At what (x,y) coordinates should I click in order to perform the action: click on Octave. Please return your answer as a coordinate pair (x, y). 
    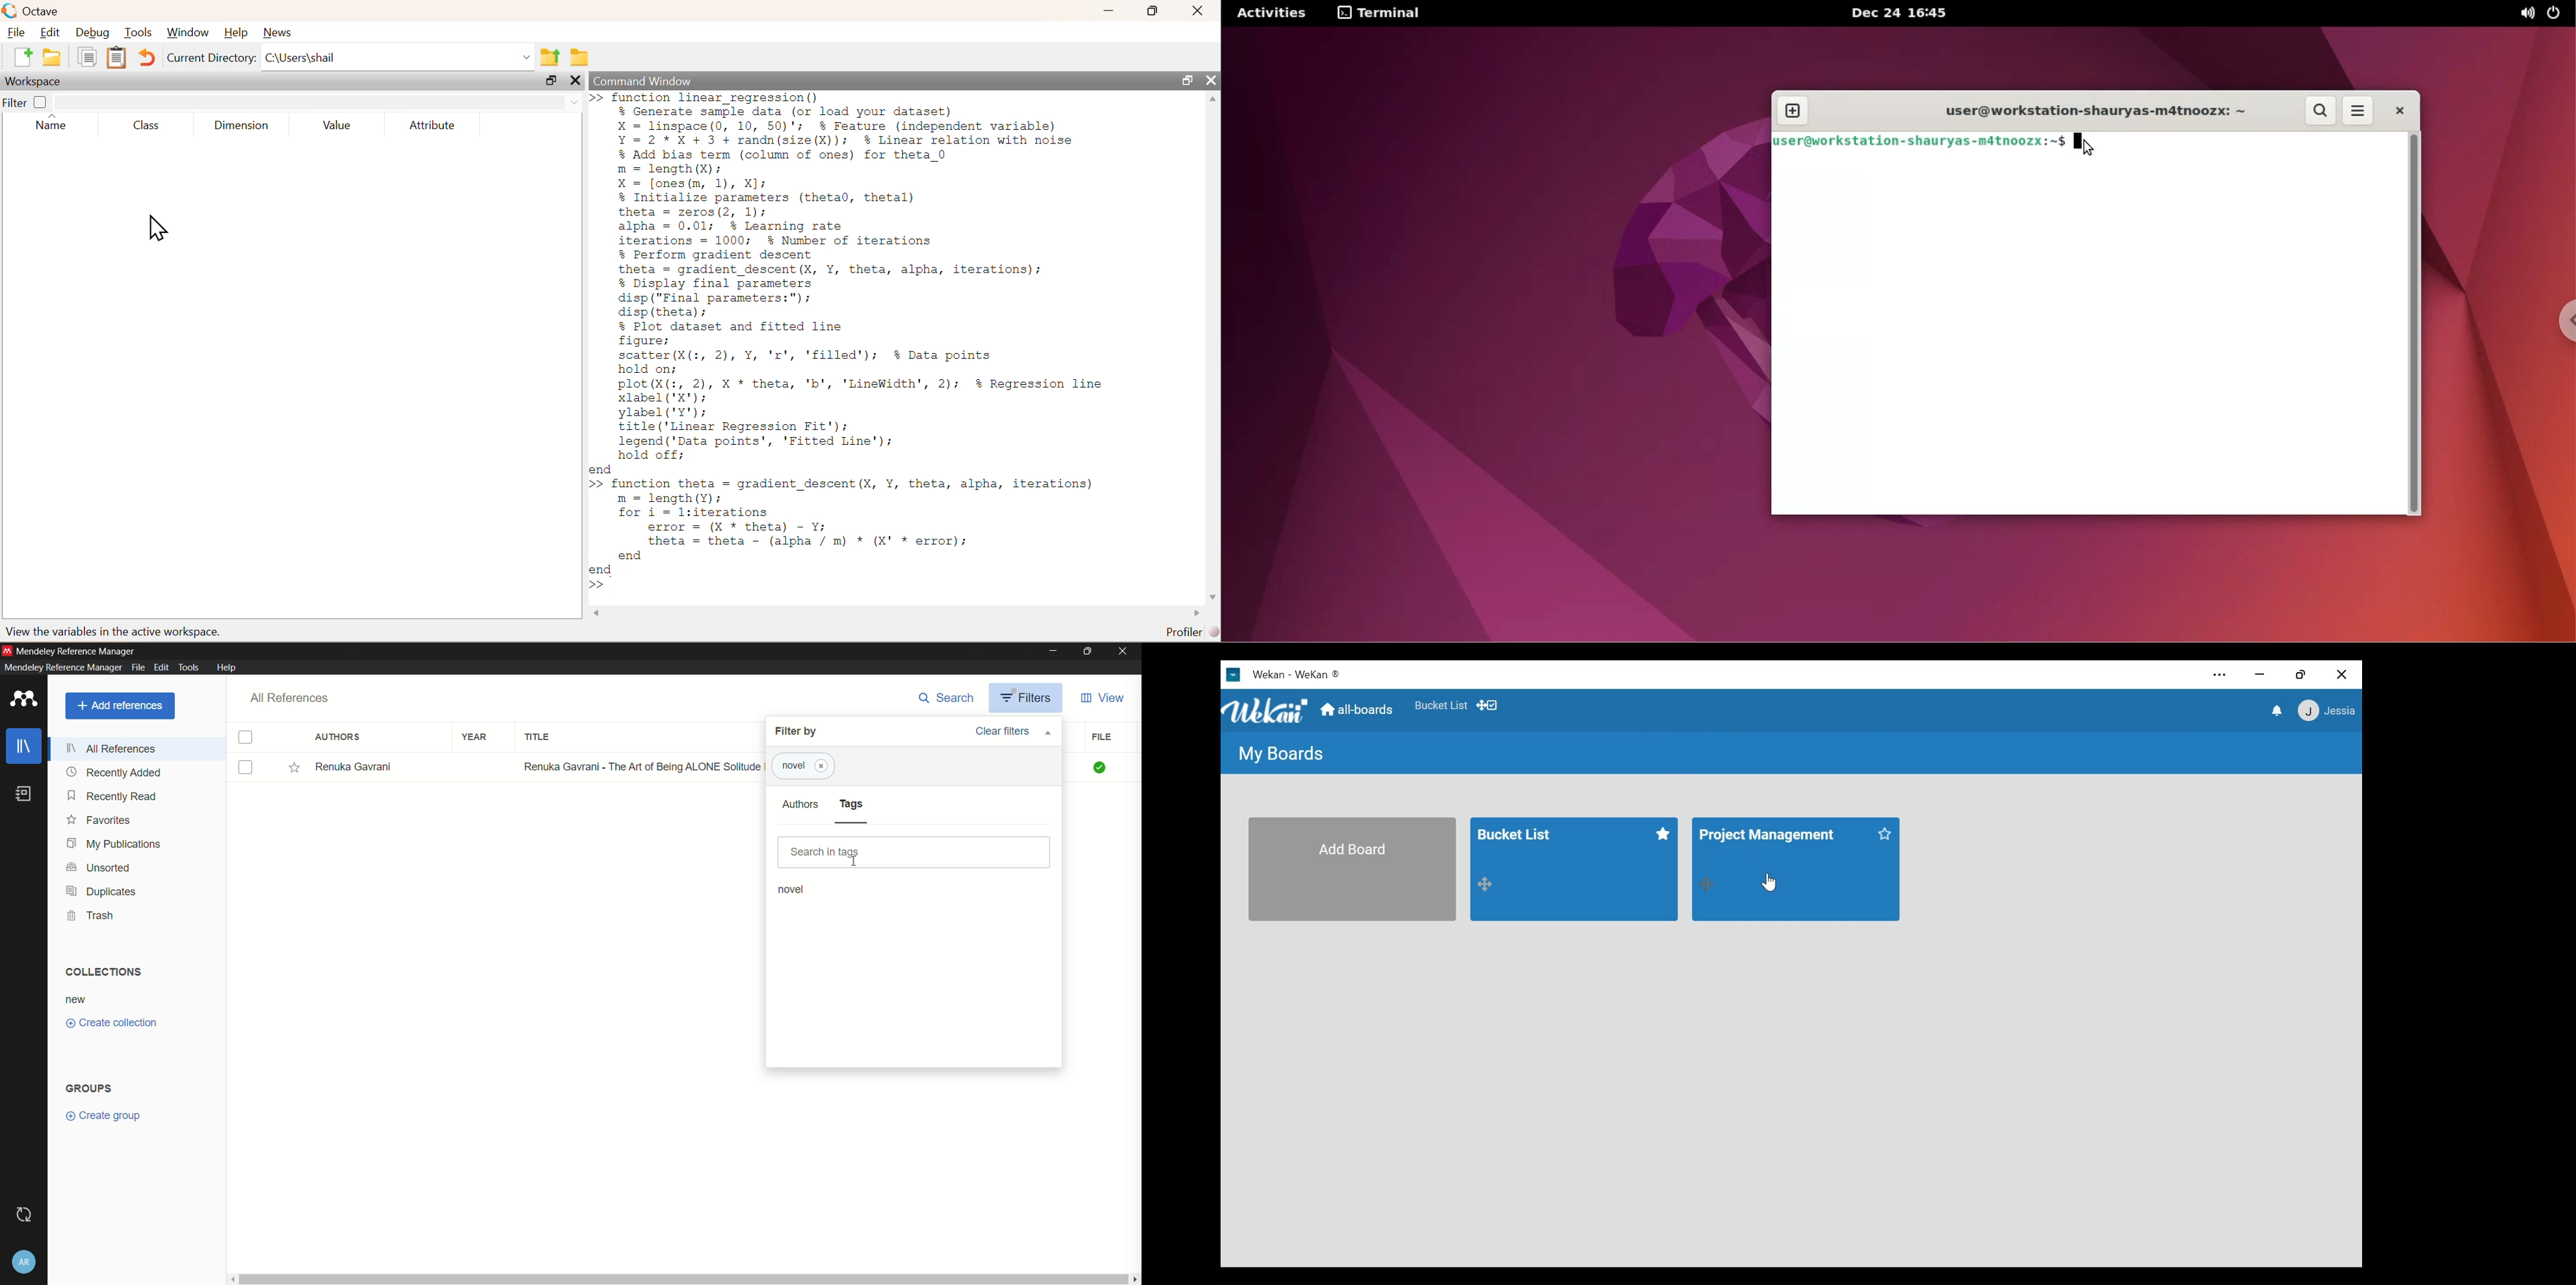
    Looking at the image, I should click on (42, 11).